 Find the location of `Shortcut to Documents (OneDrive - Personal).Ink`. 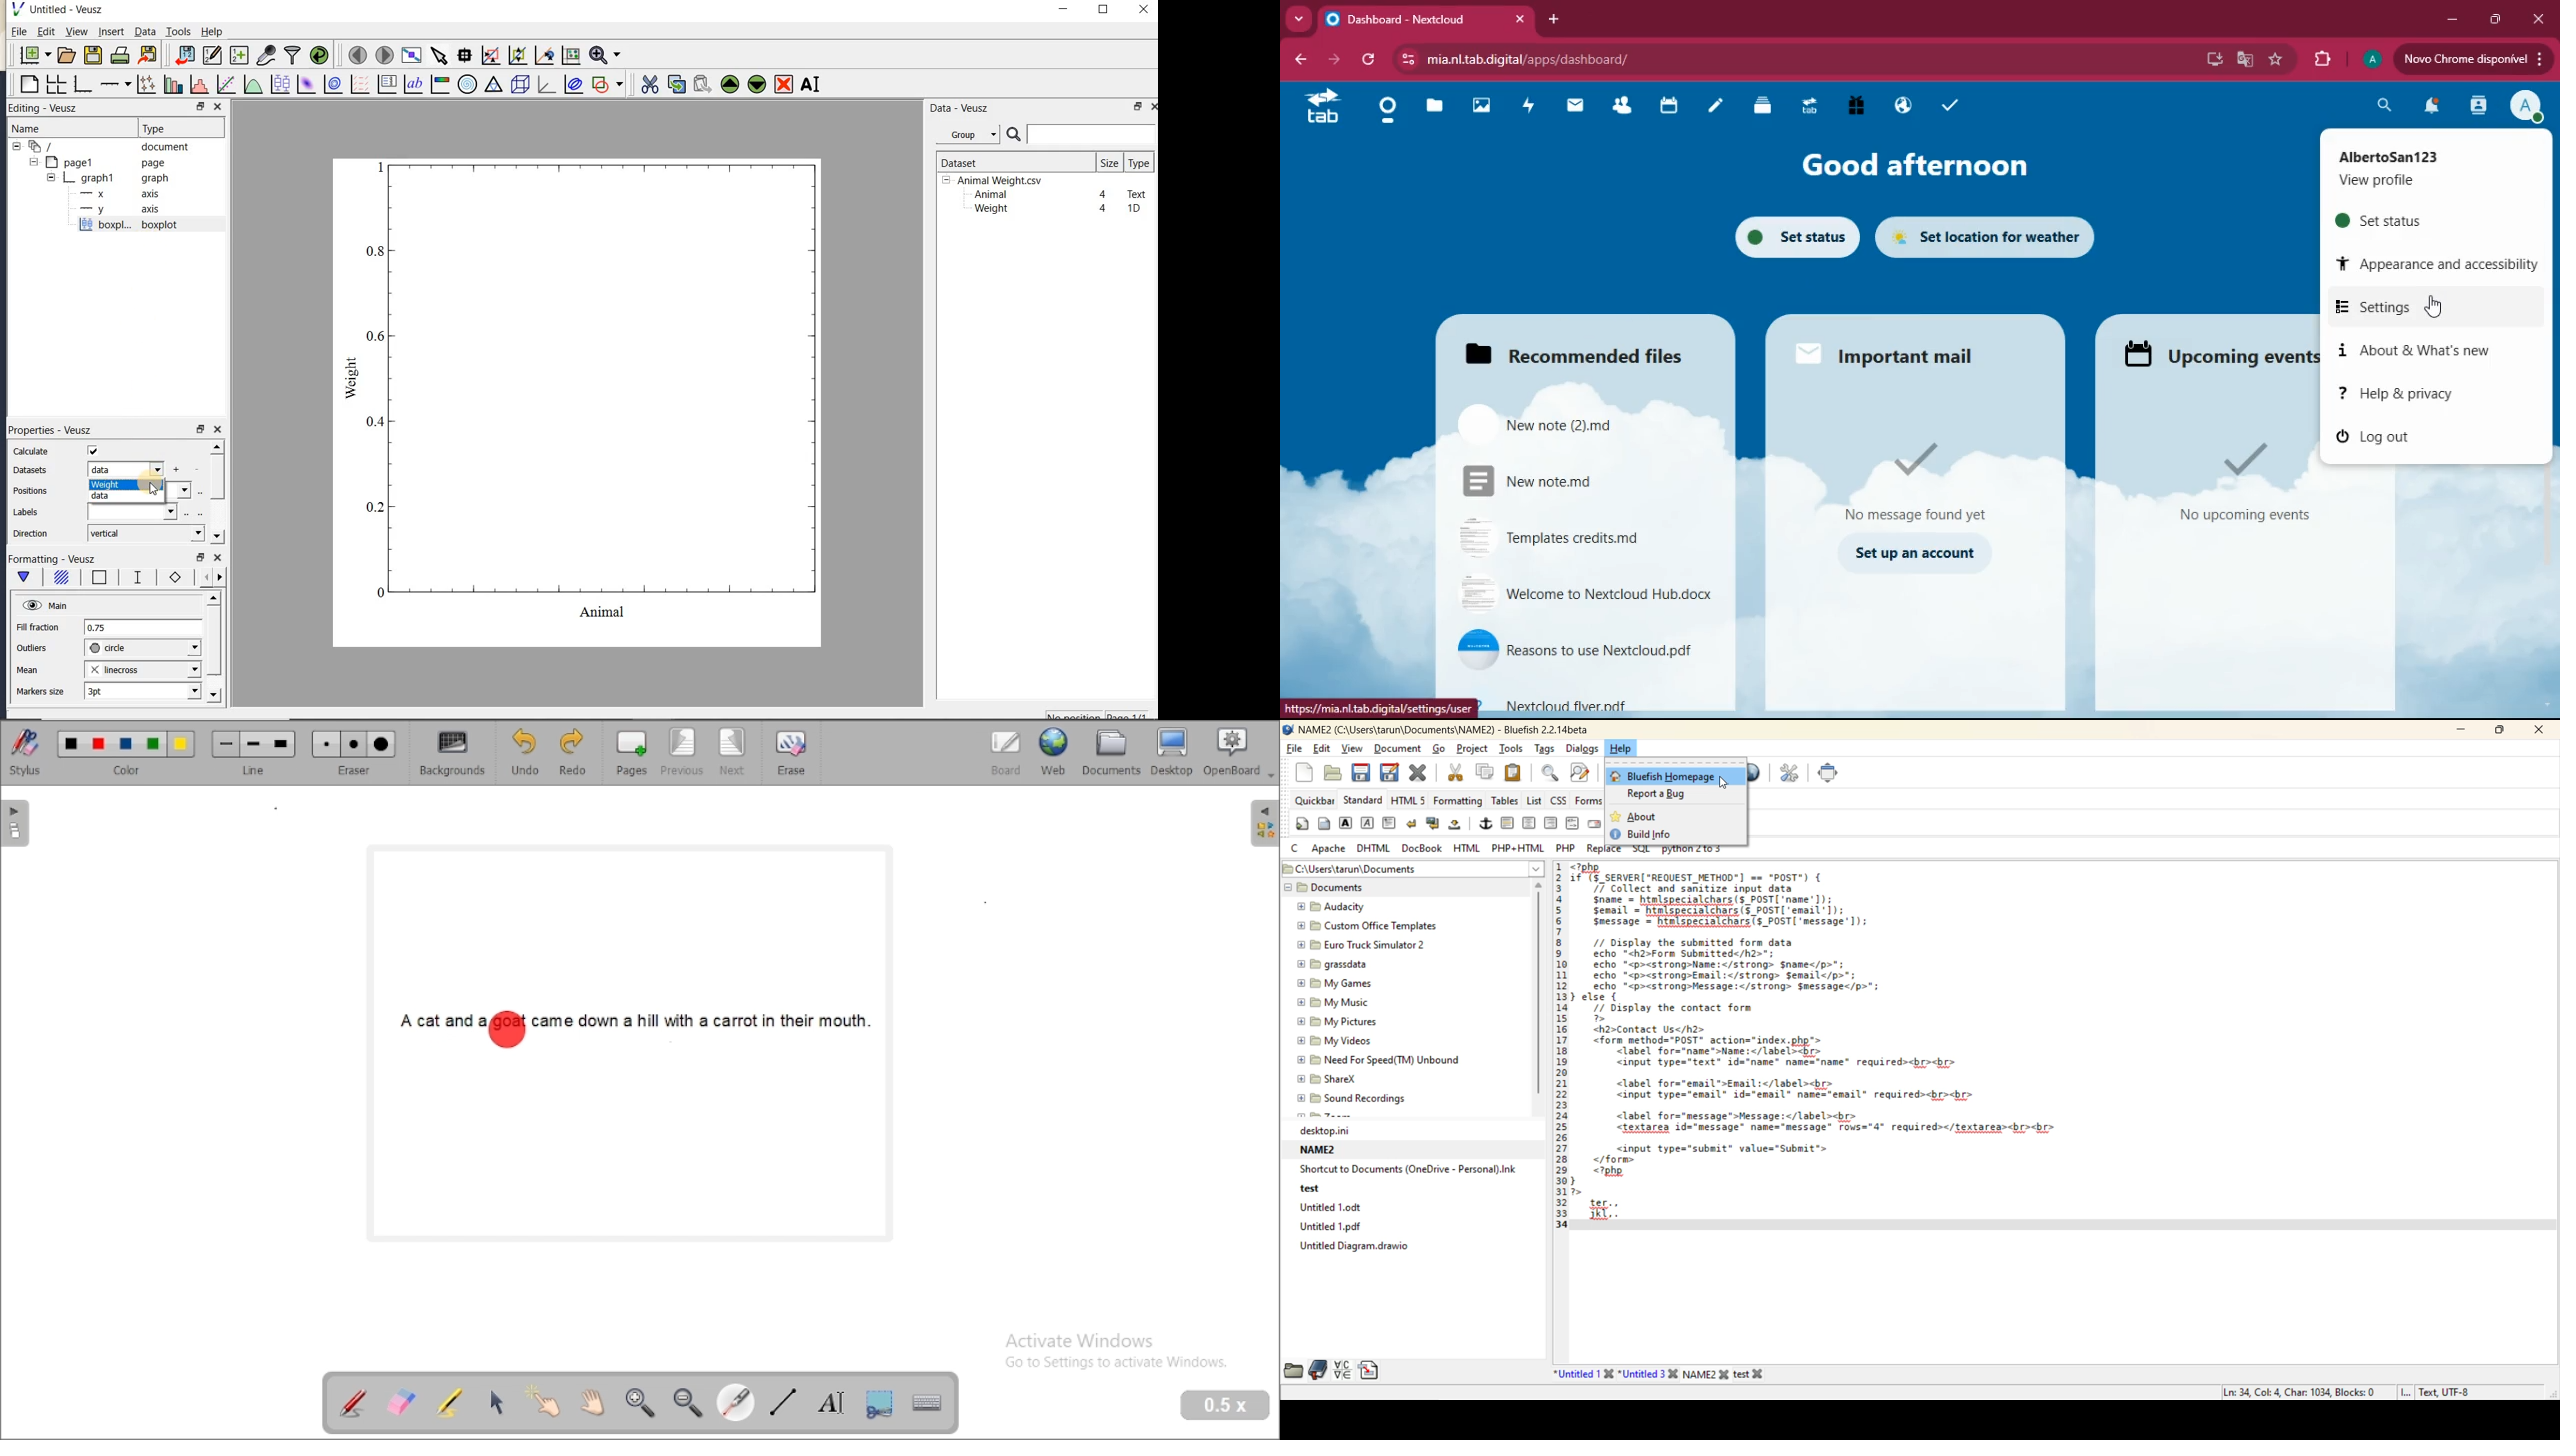

Shortcut to Documents (OneDrive - Personal).Ink is located at coordinates (1401, 1169).